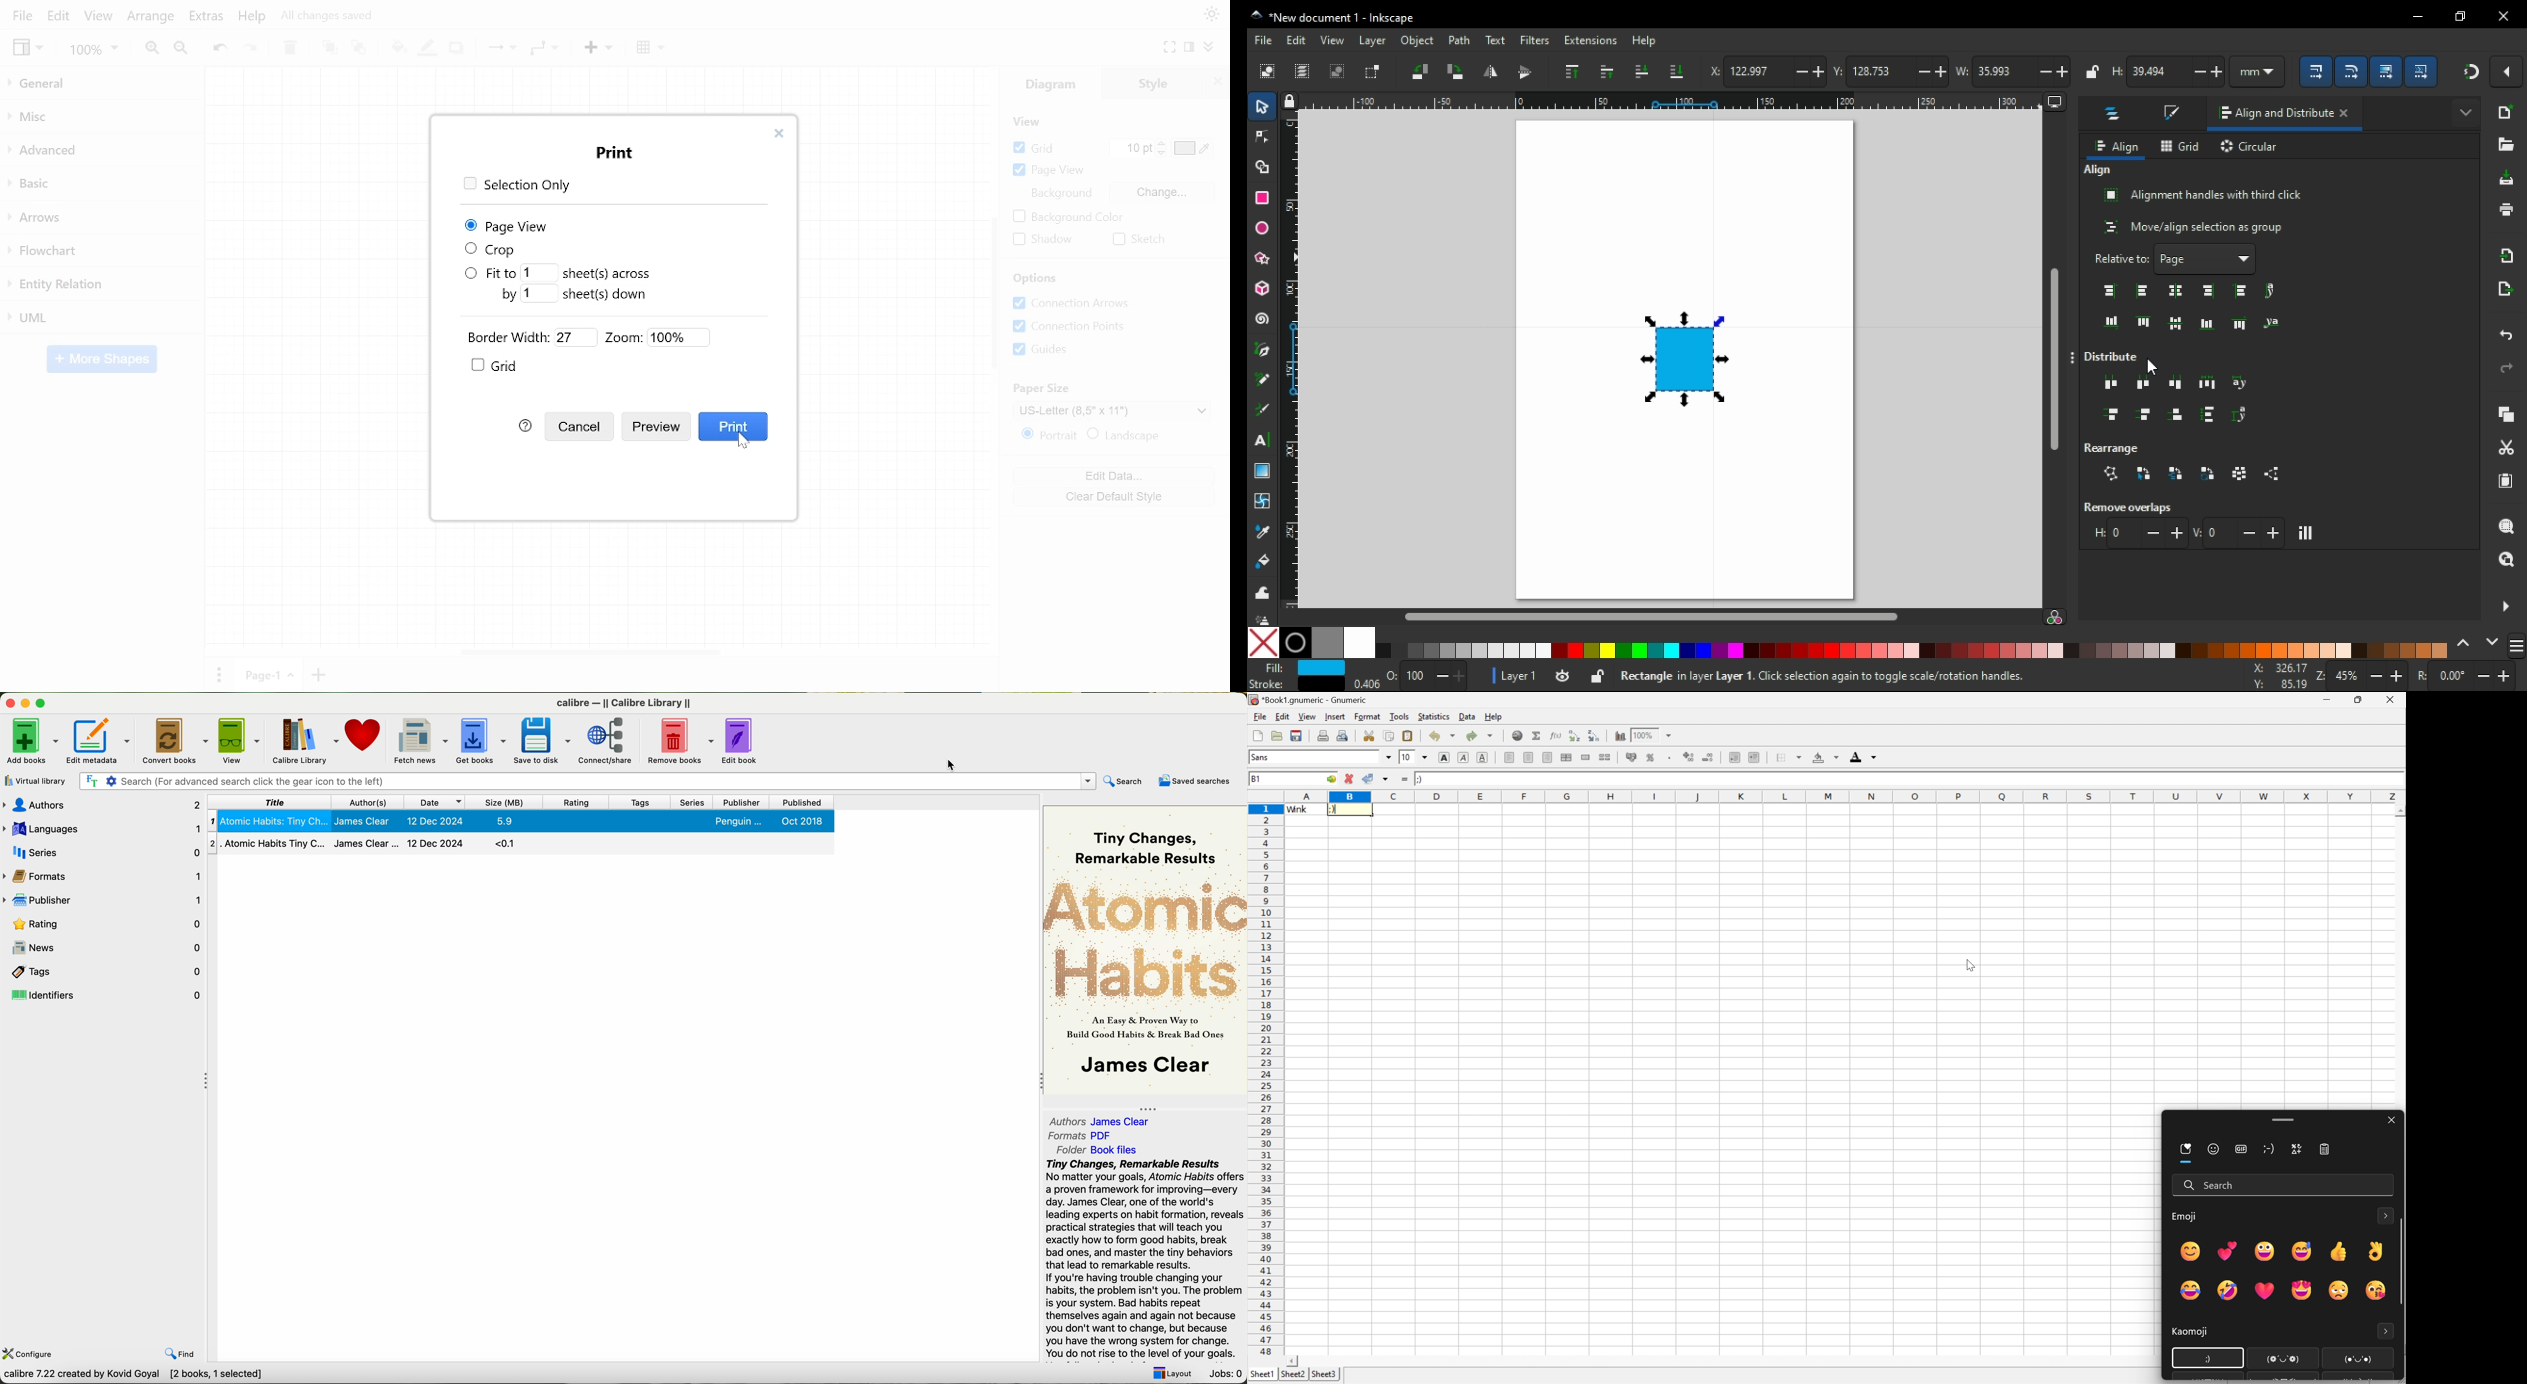 This screenshot has height=1400, width=2548. What do you see at coordinates (103, 829) in the screenshot?
I see `languages` at bounding box center [103, 829].